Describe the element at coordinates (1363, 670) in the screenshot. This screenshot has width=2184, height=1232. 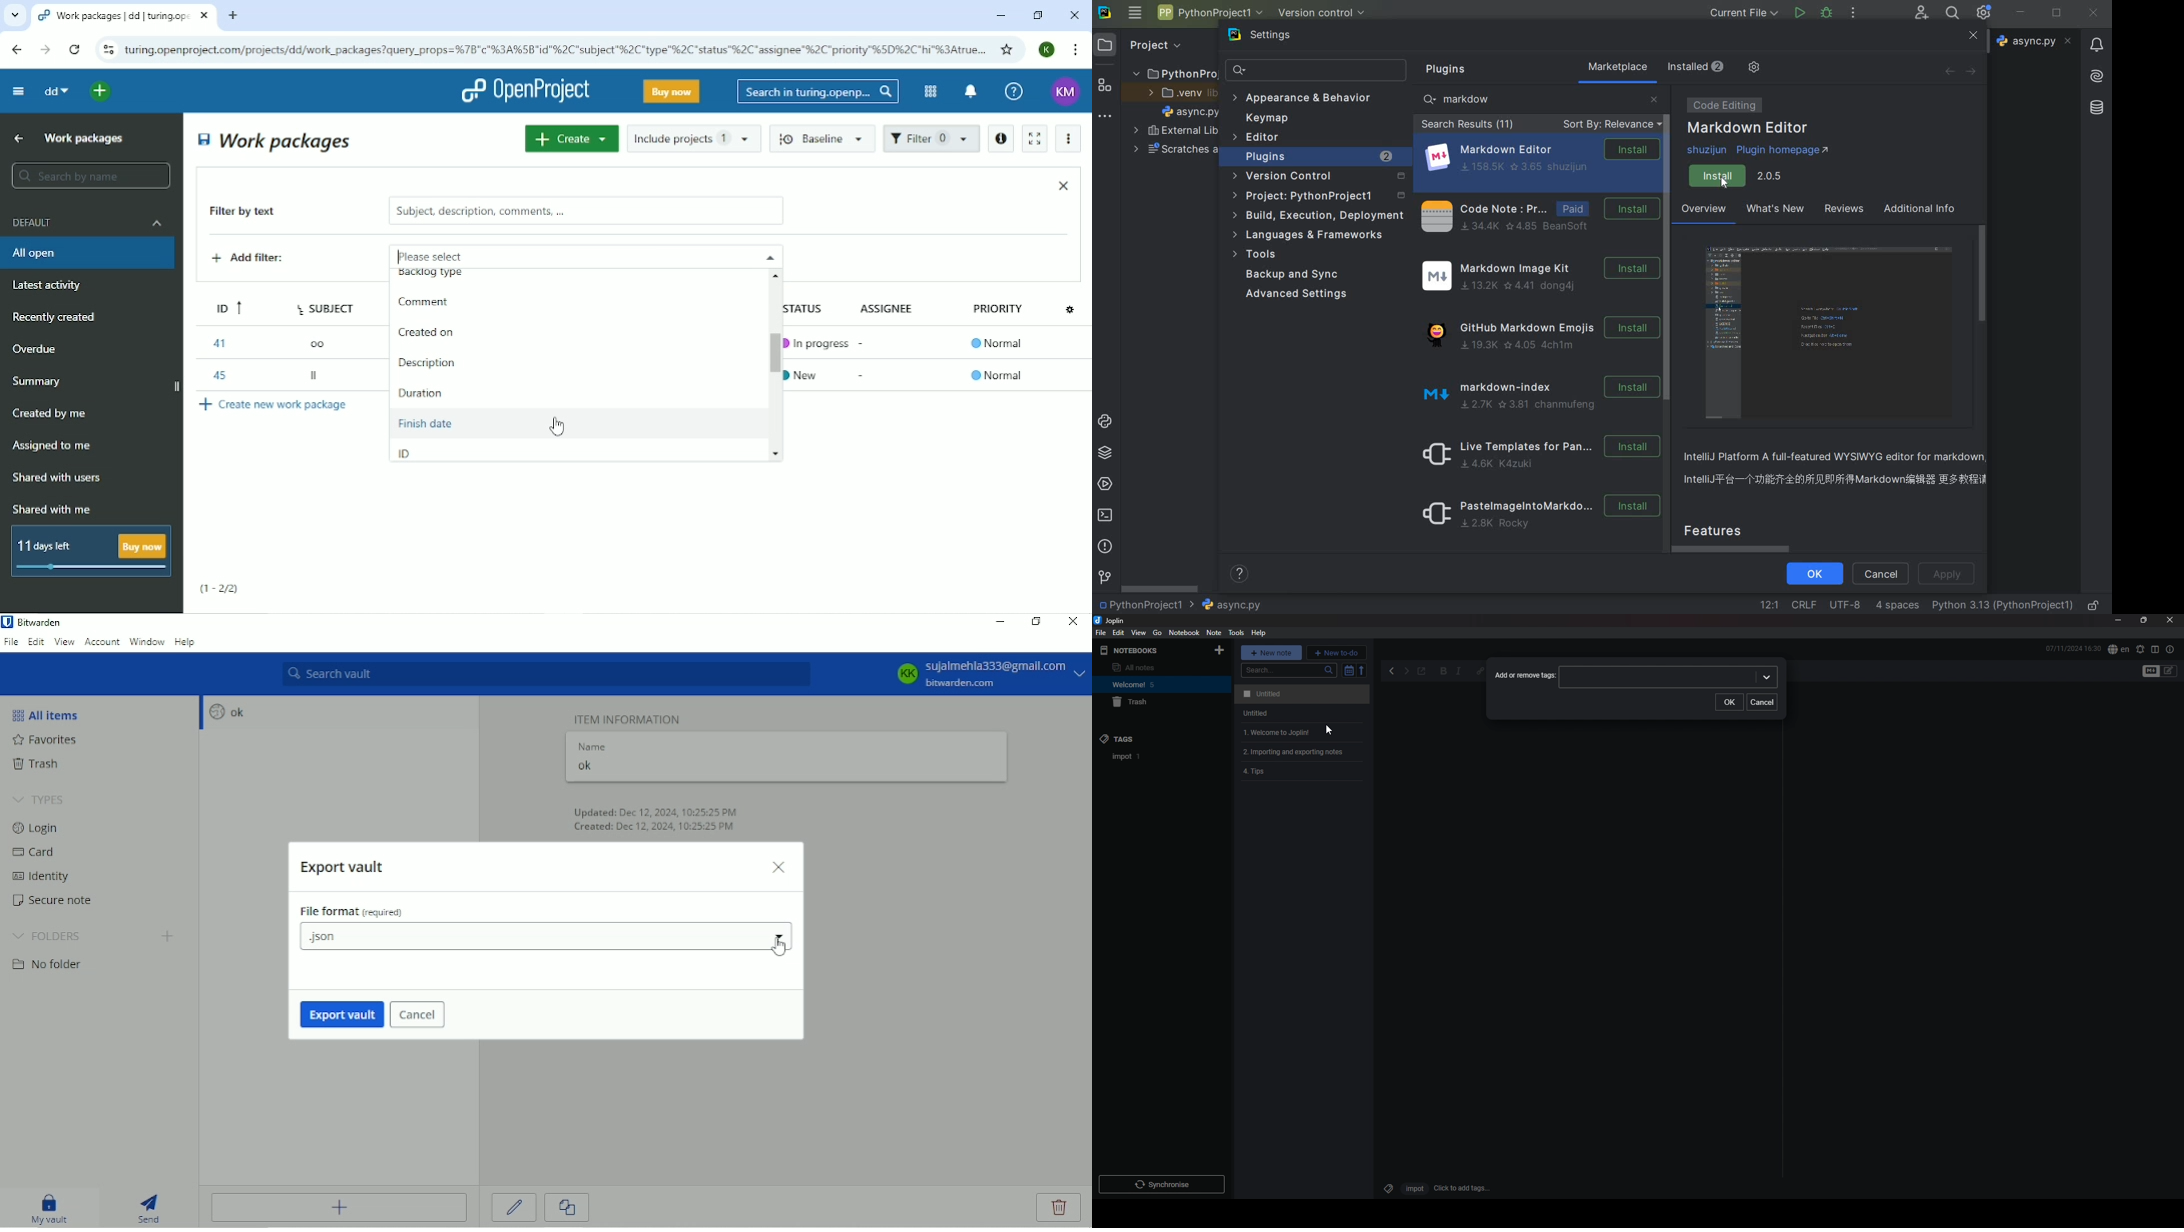
I see `reverse sort order` at that location.